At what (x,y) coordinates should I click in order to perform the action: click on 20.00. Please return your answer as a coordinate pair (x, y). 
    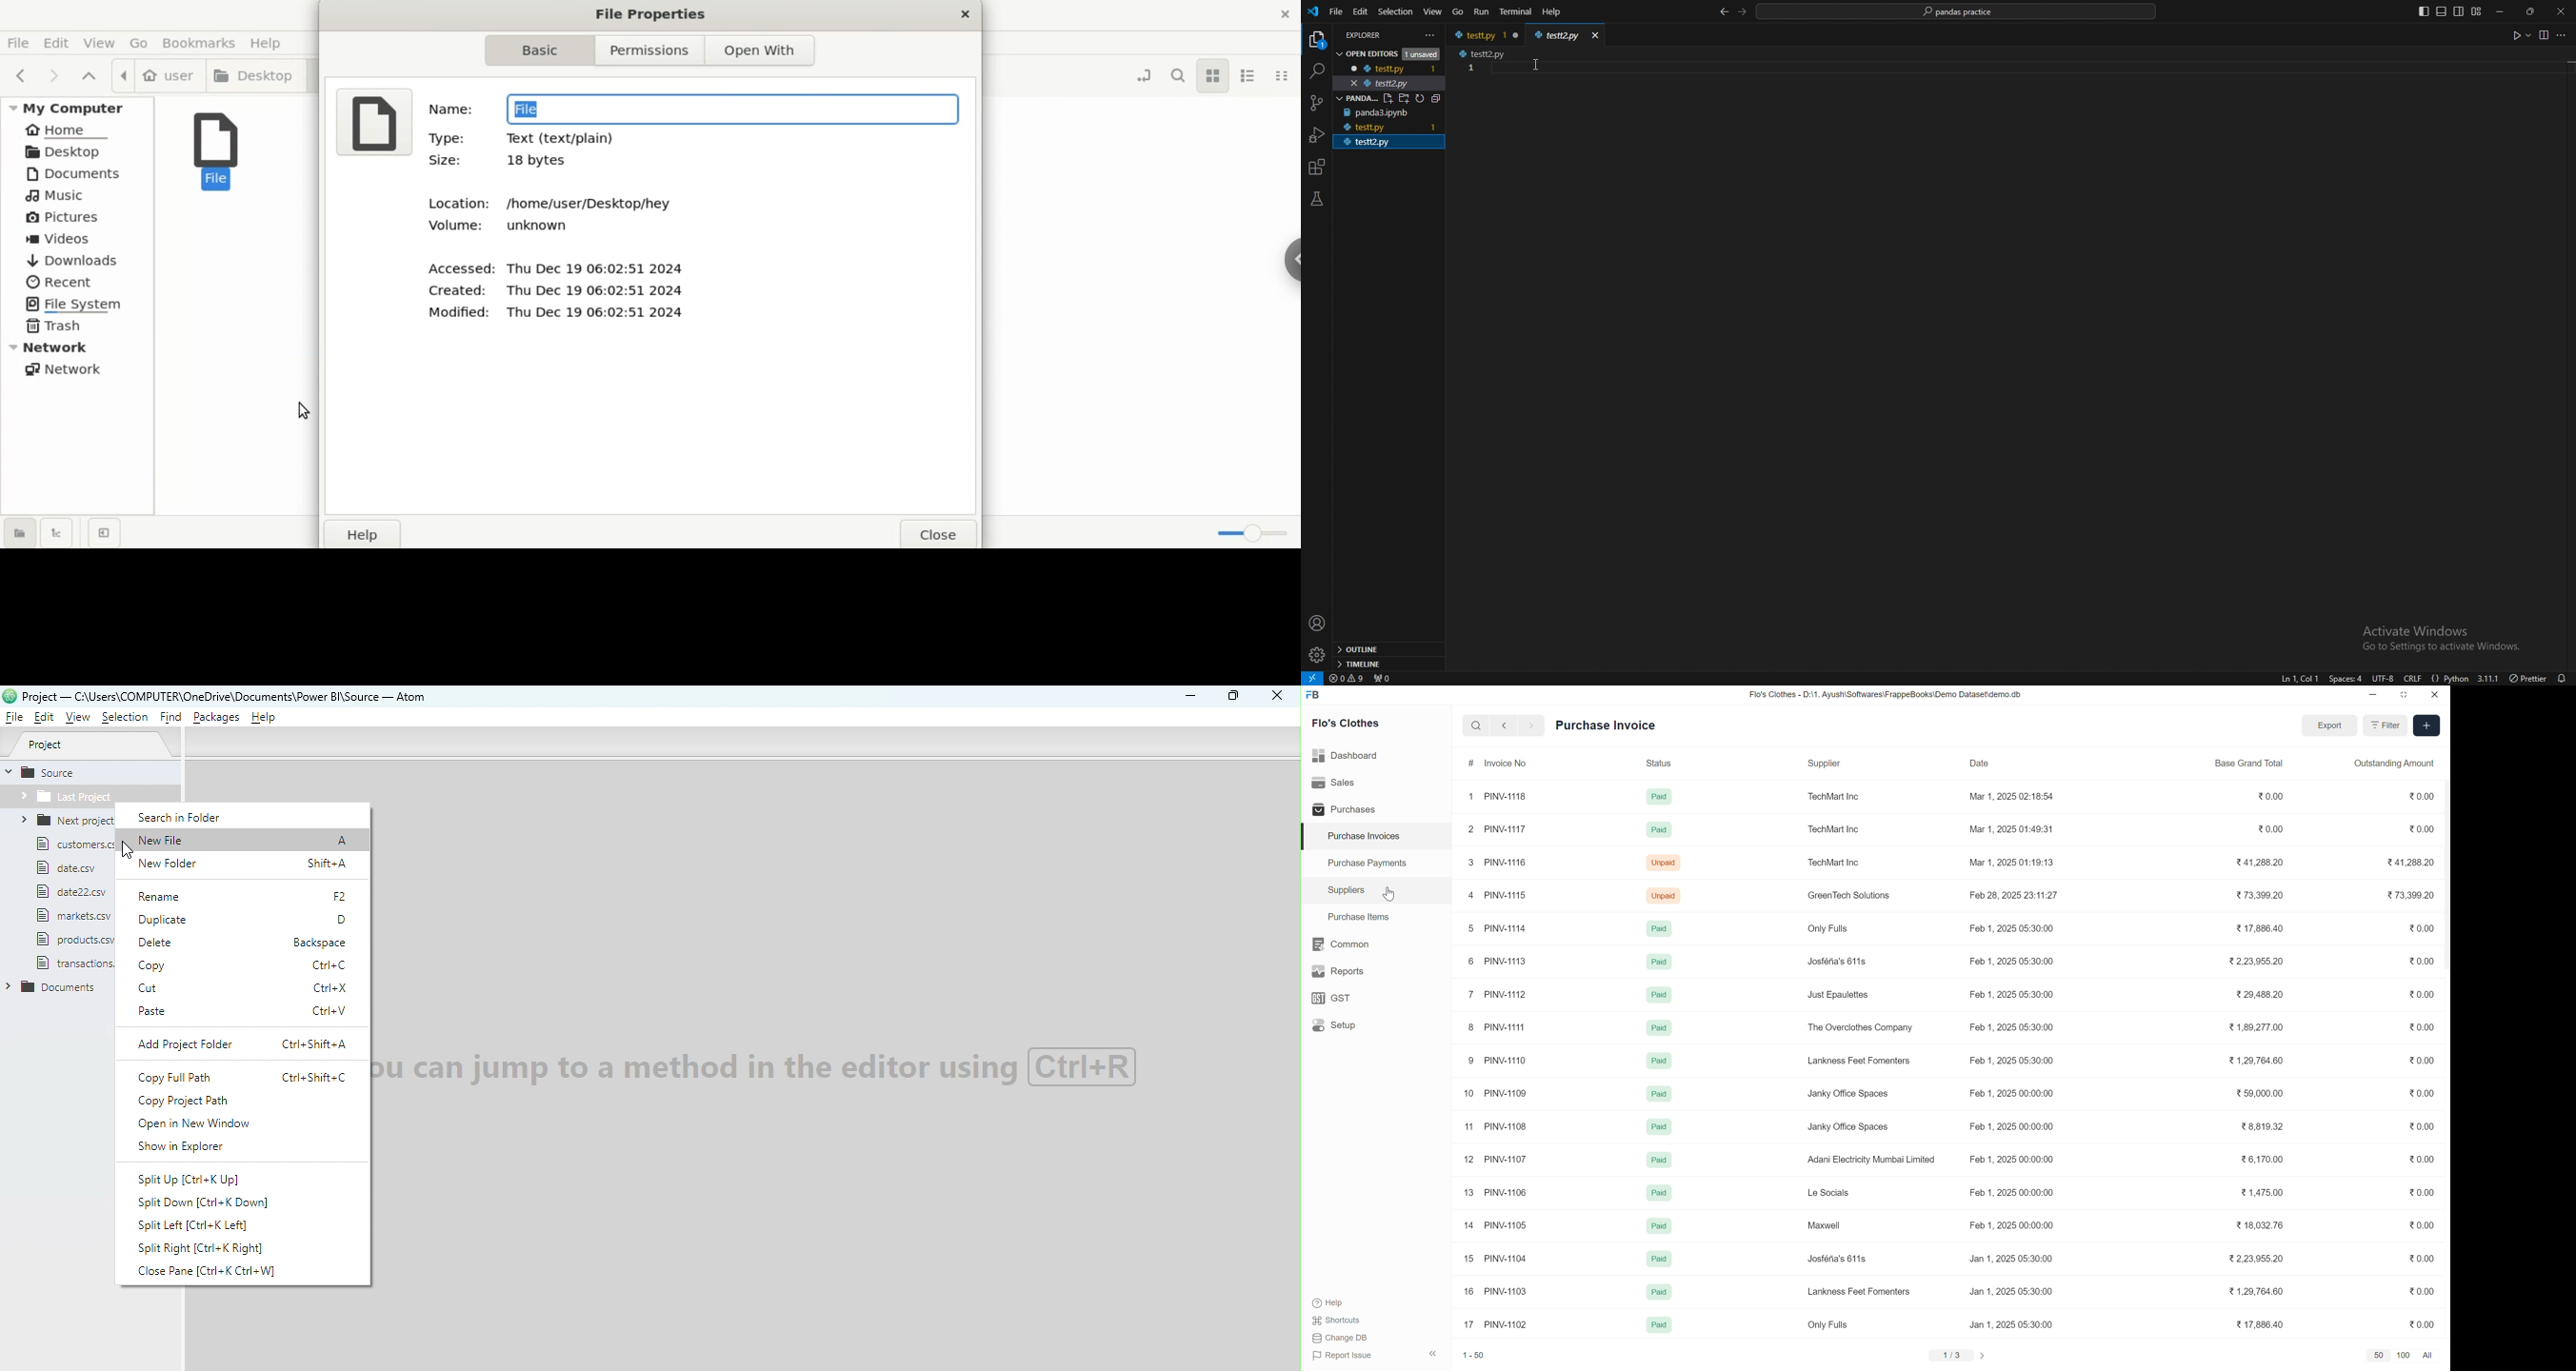
    Looking at the image, I should click on (2418, 795).